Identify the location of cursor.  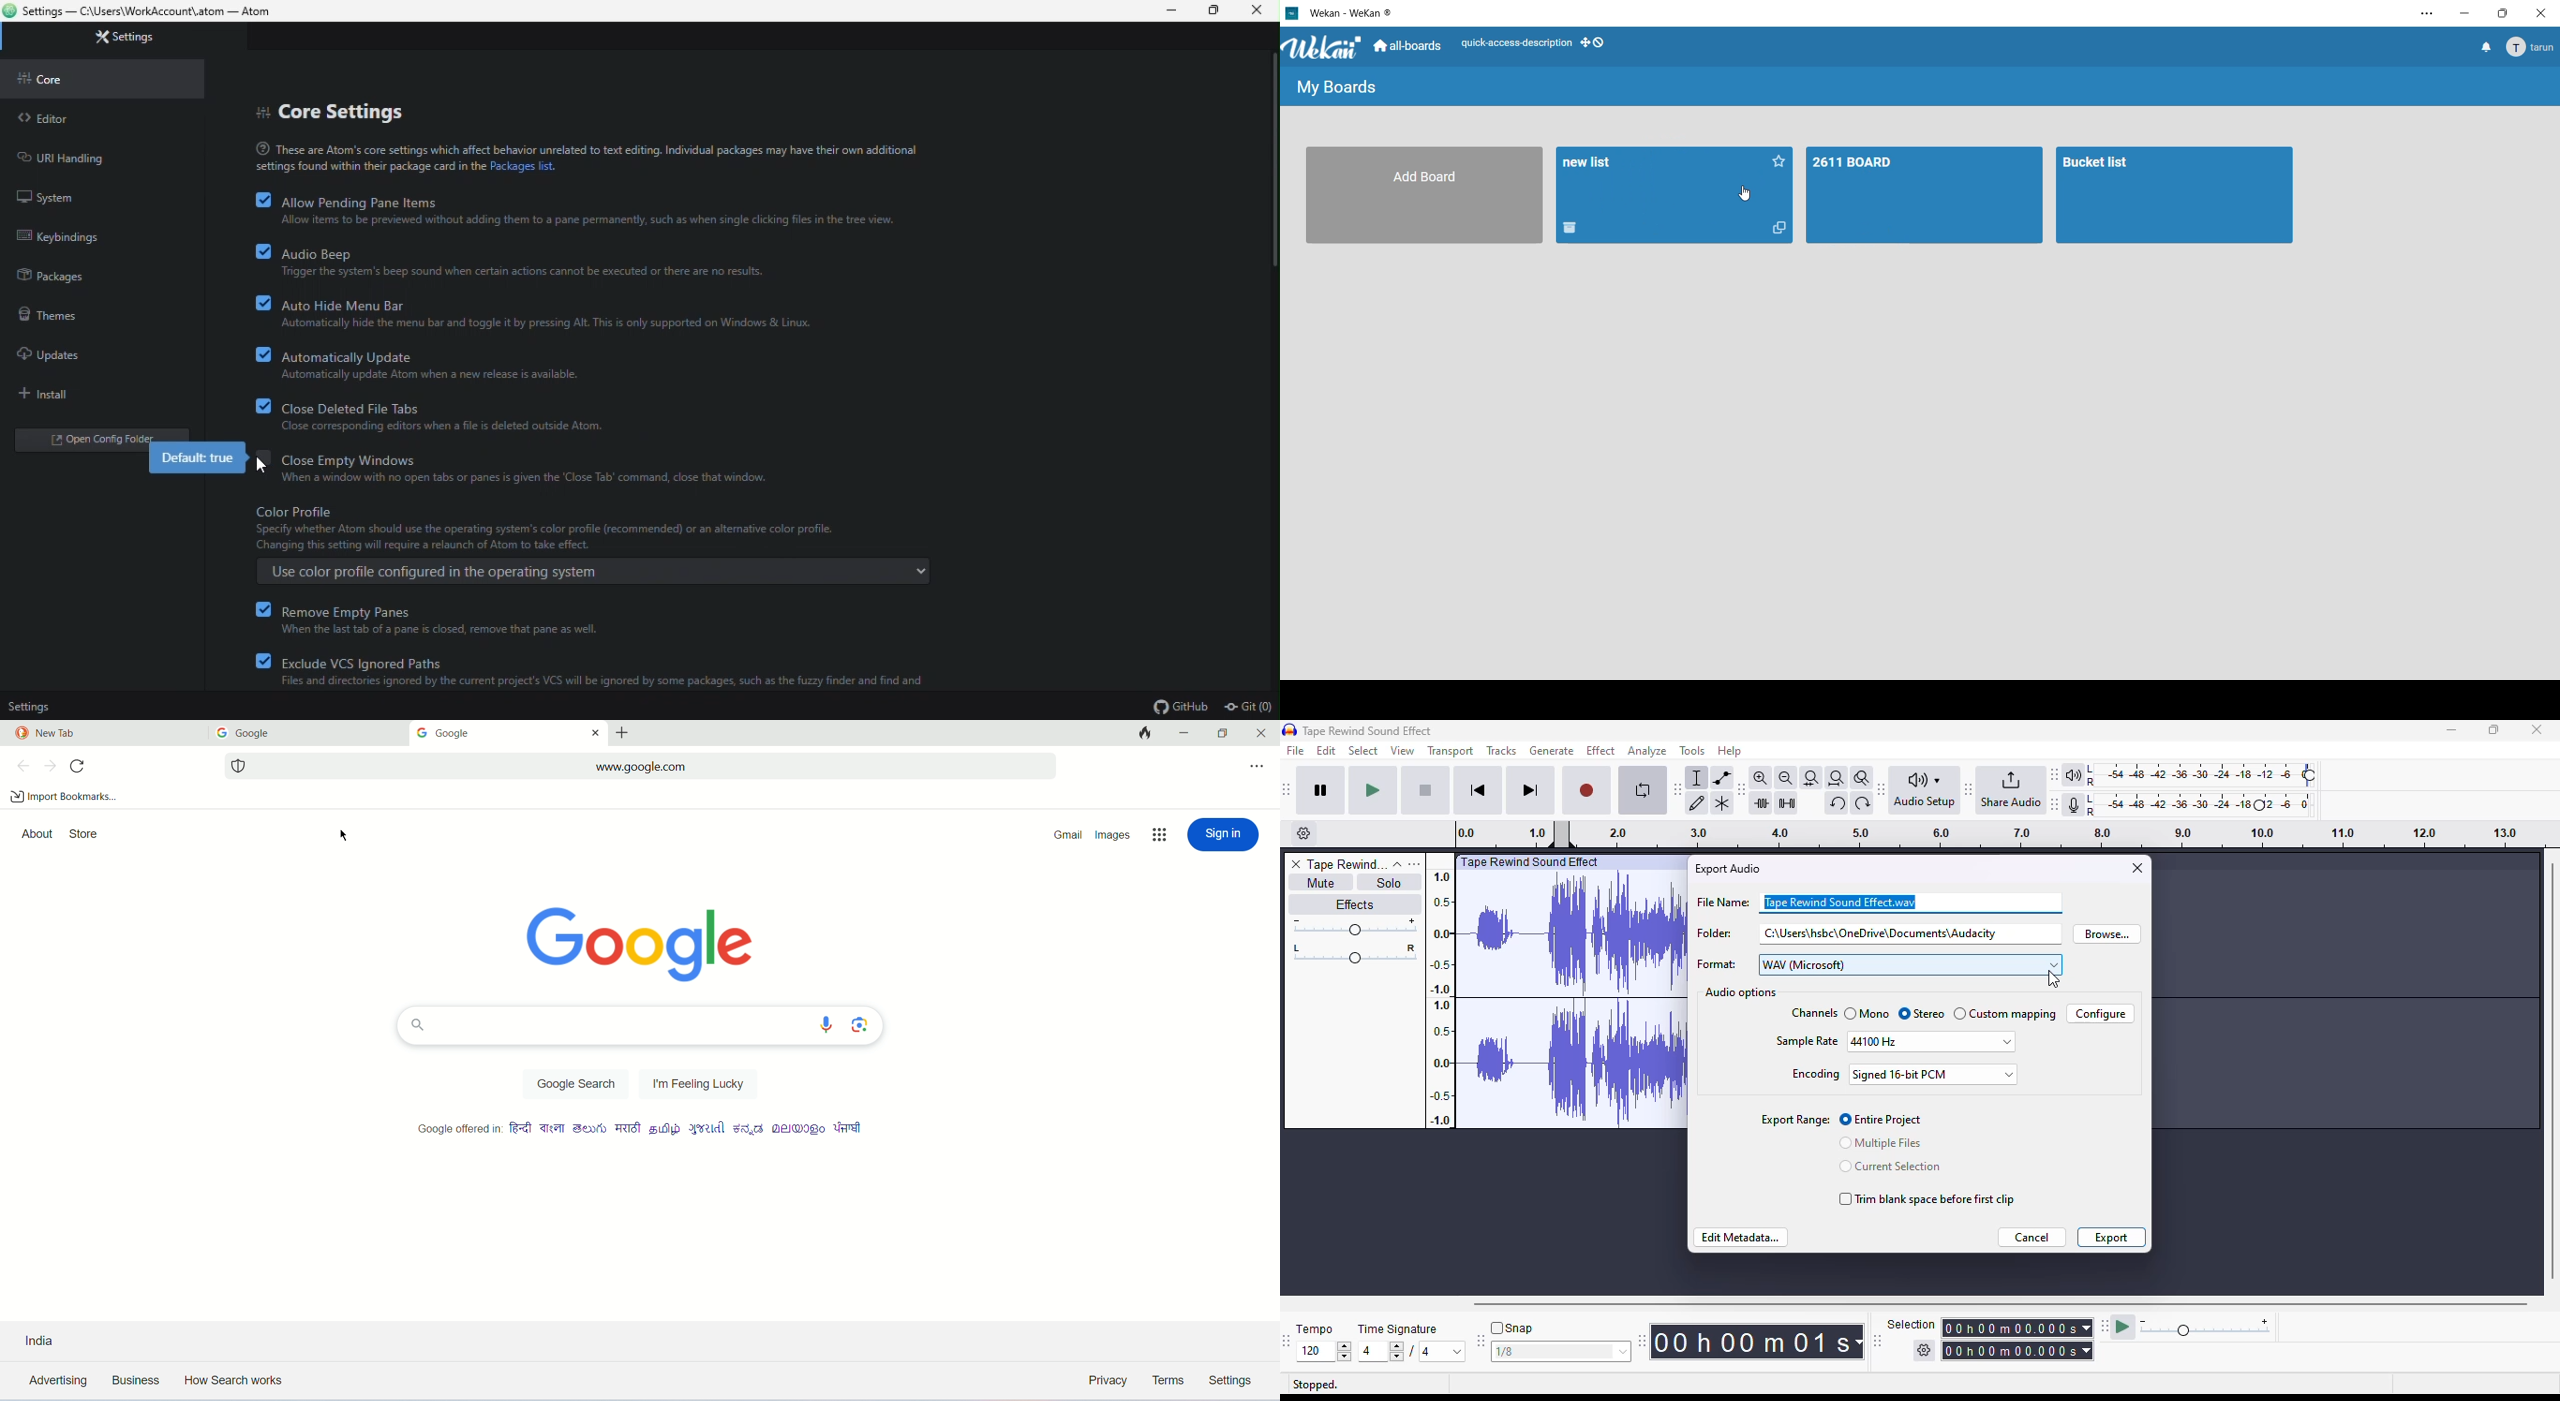
(1744, 194).